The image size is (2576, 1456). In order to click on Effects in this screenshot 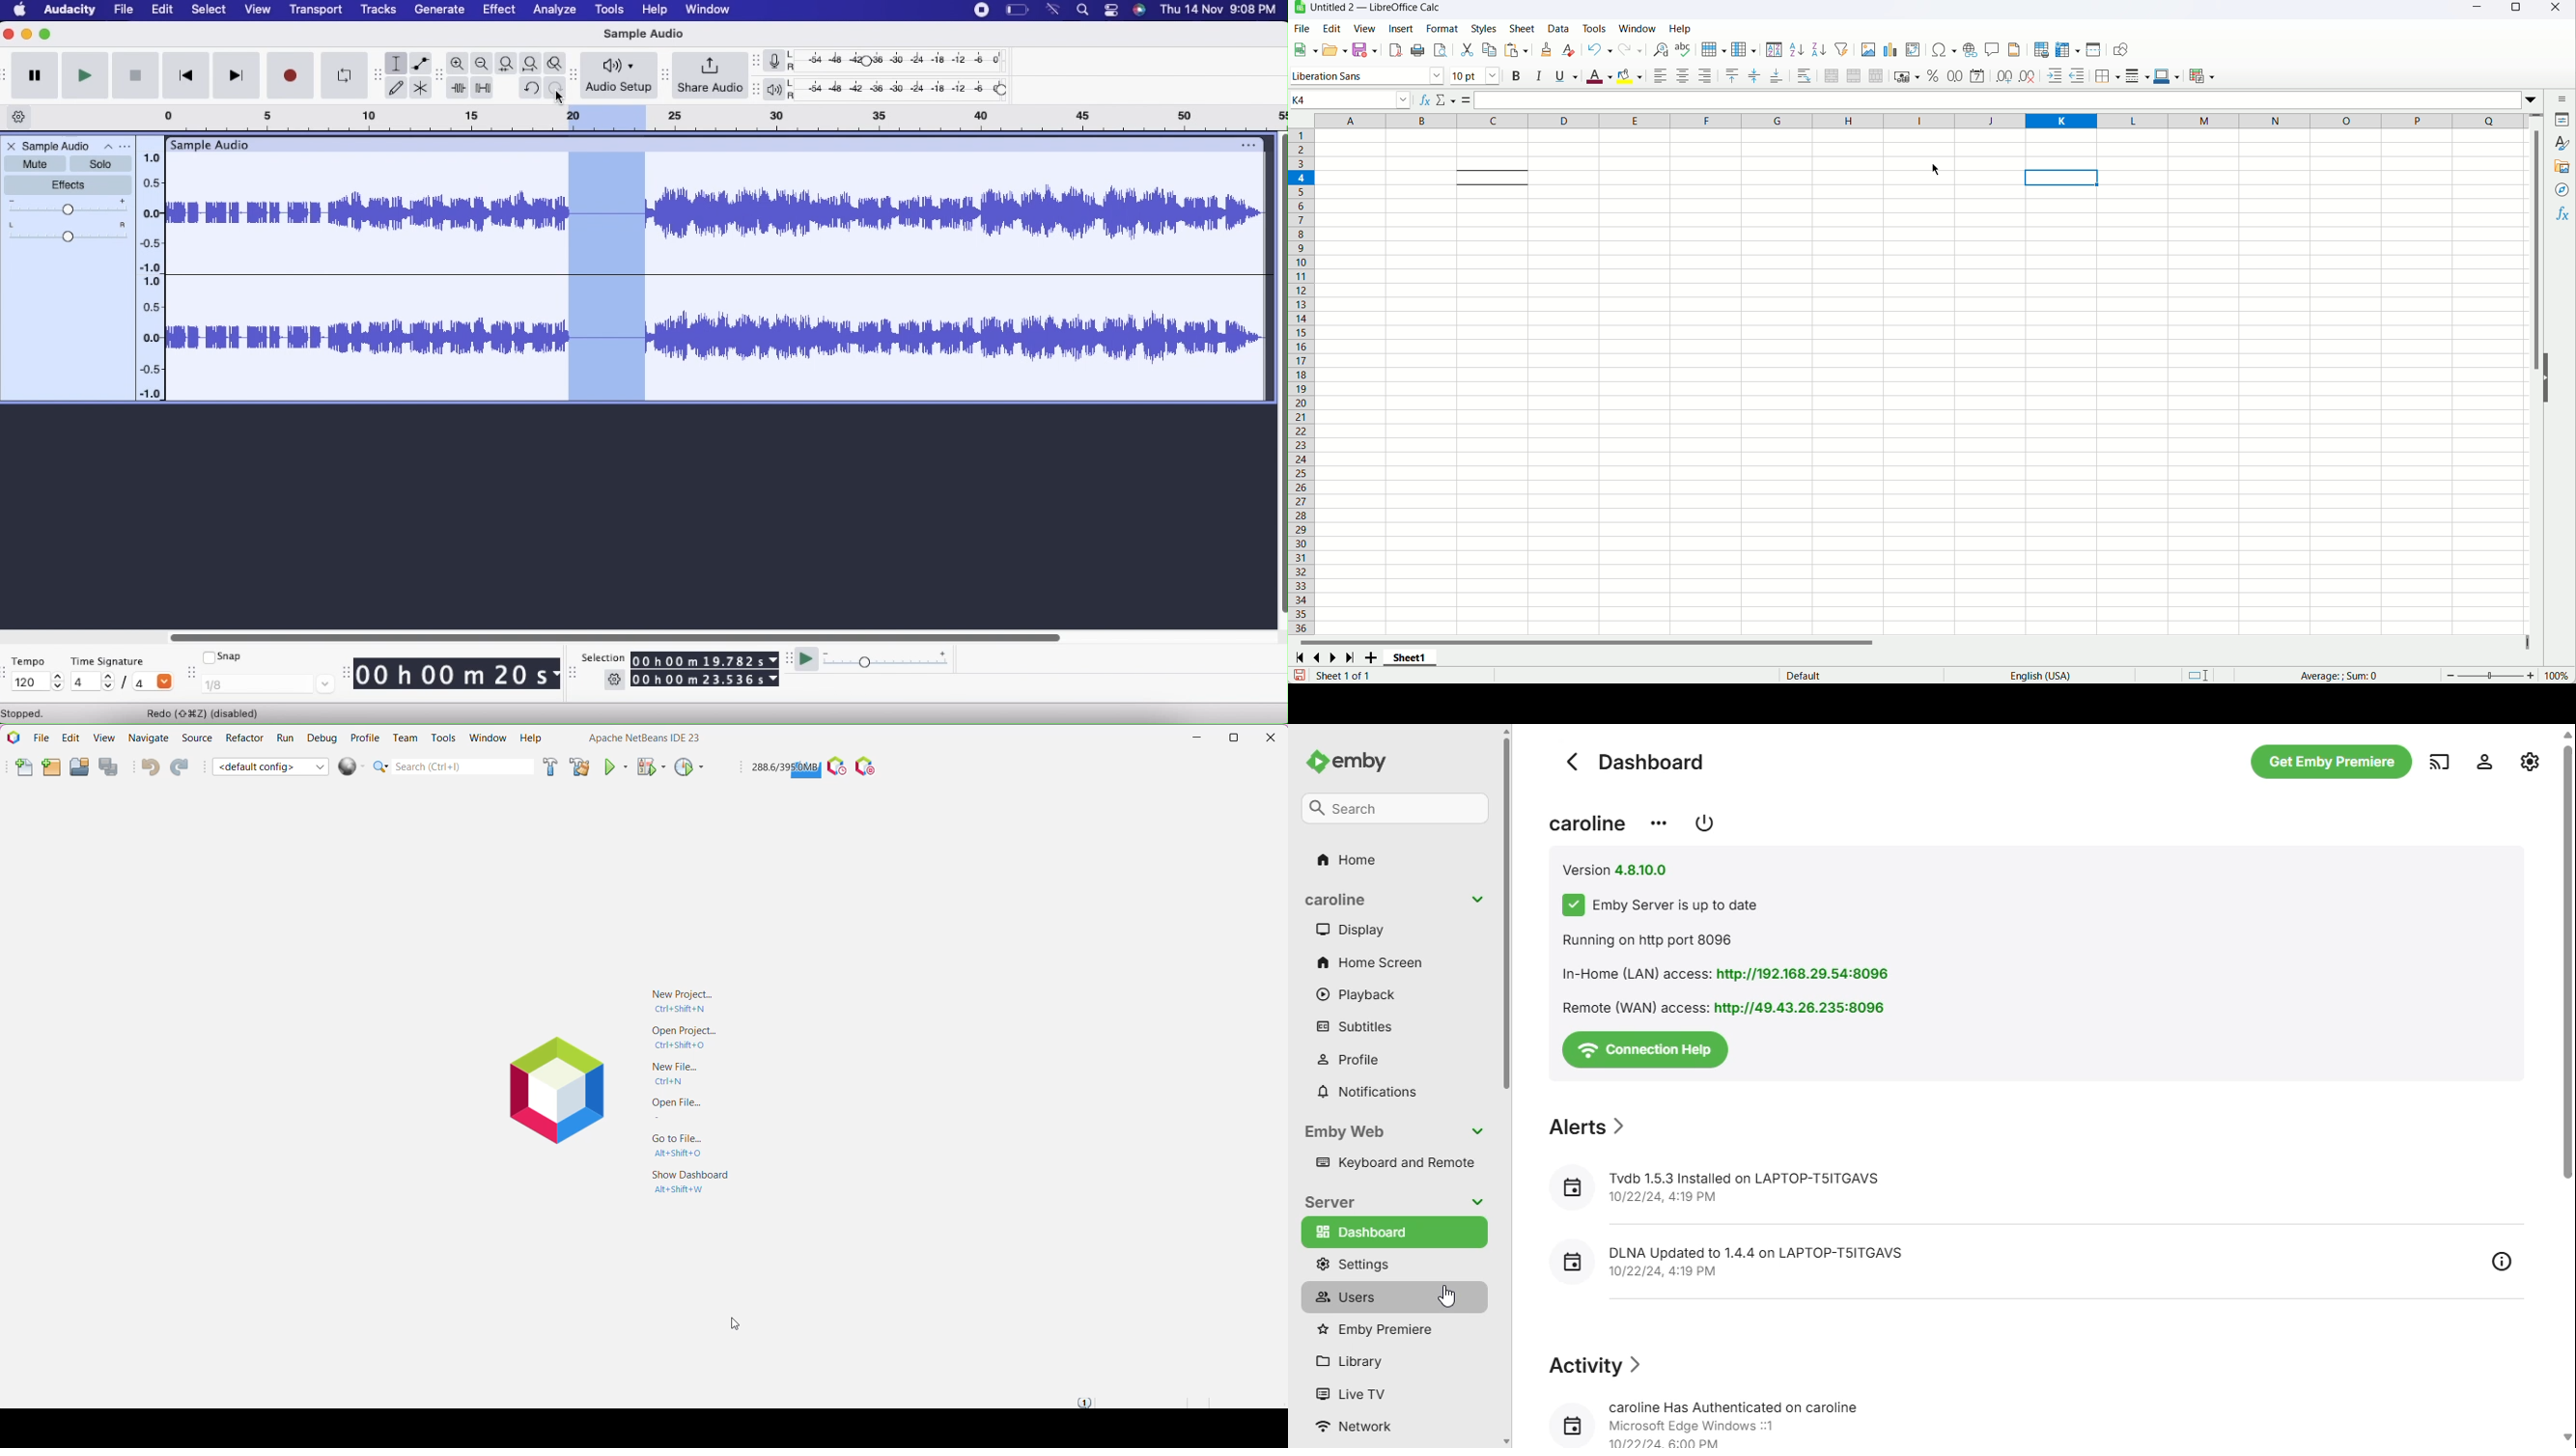, I will do `click(70, 186)`.